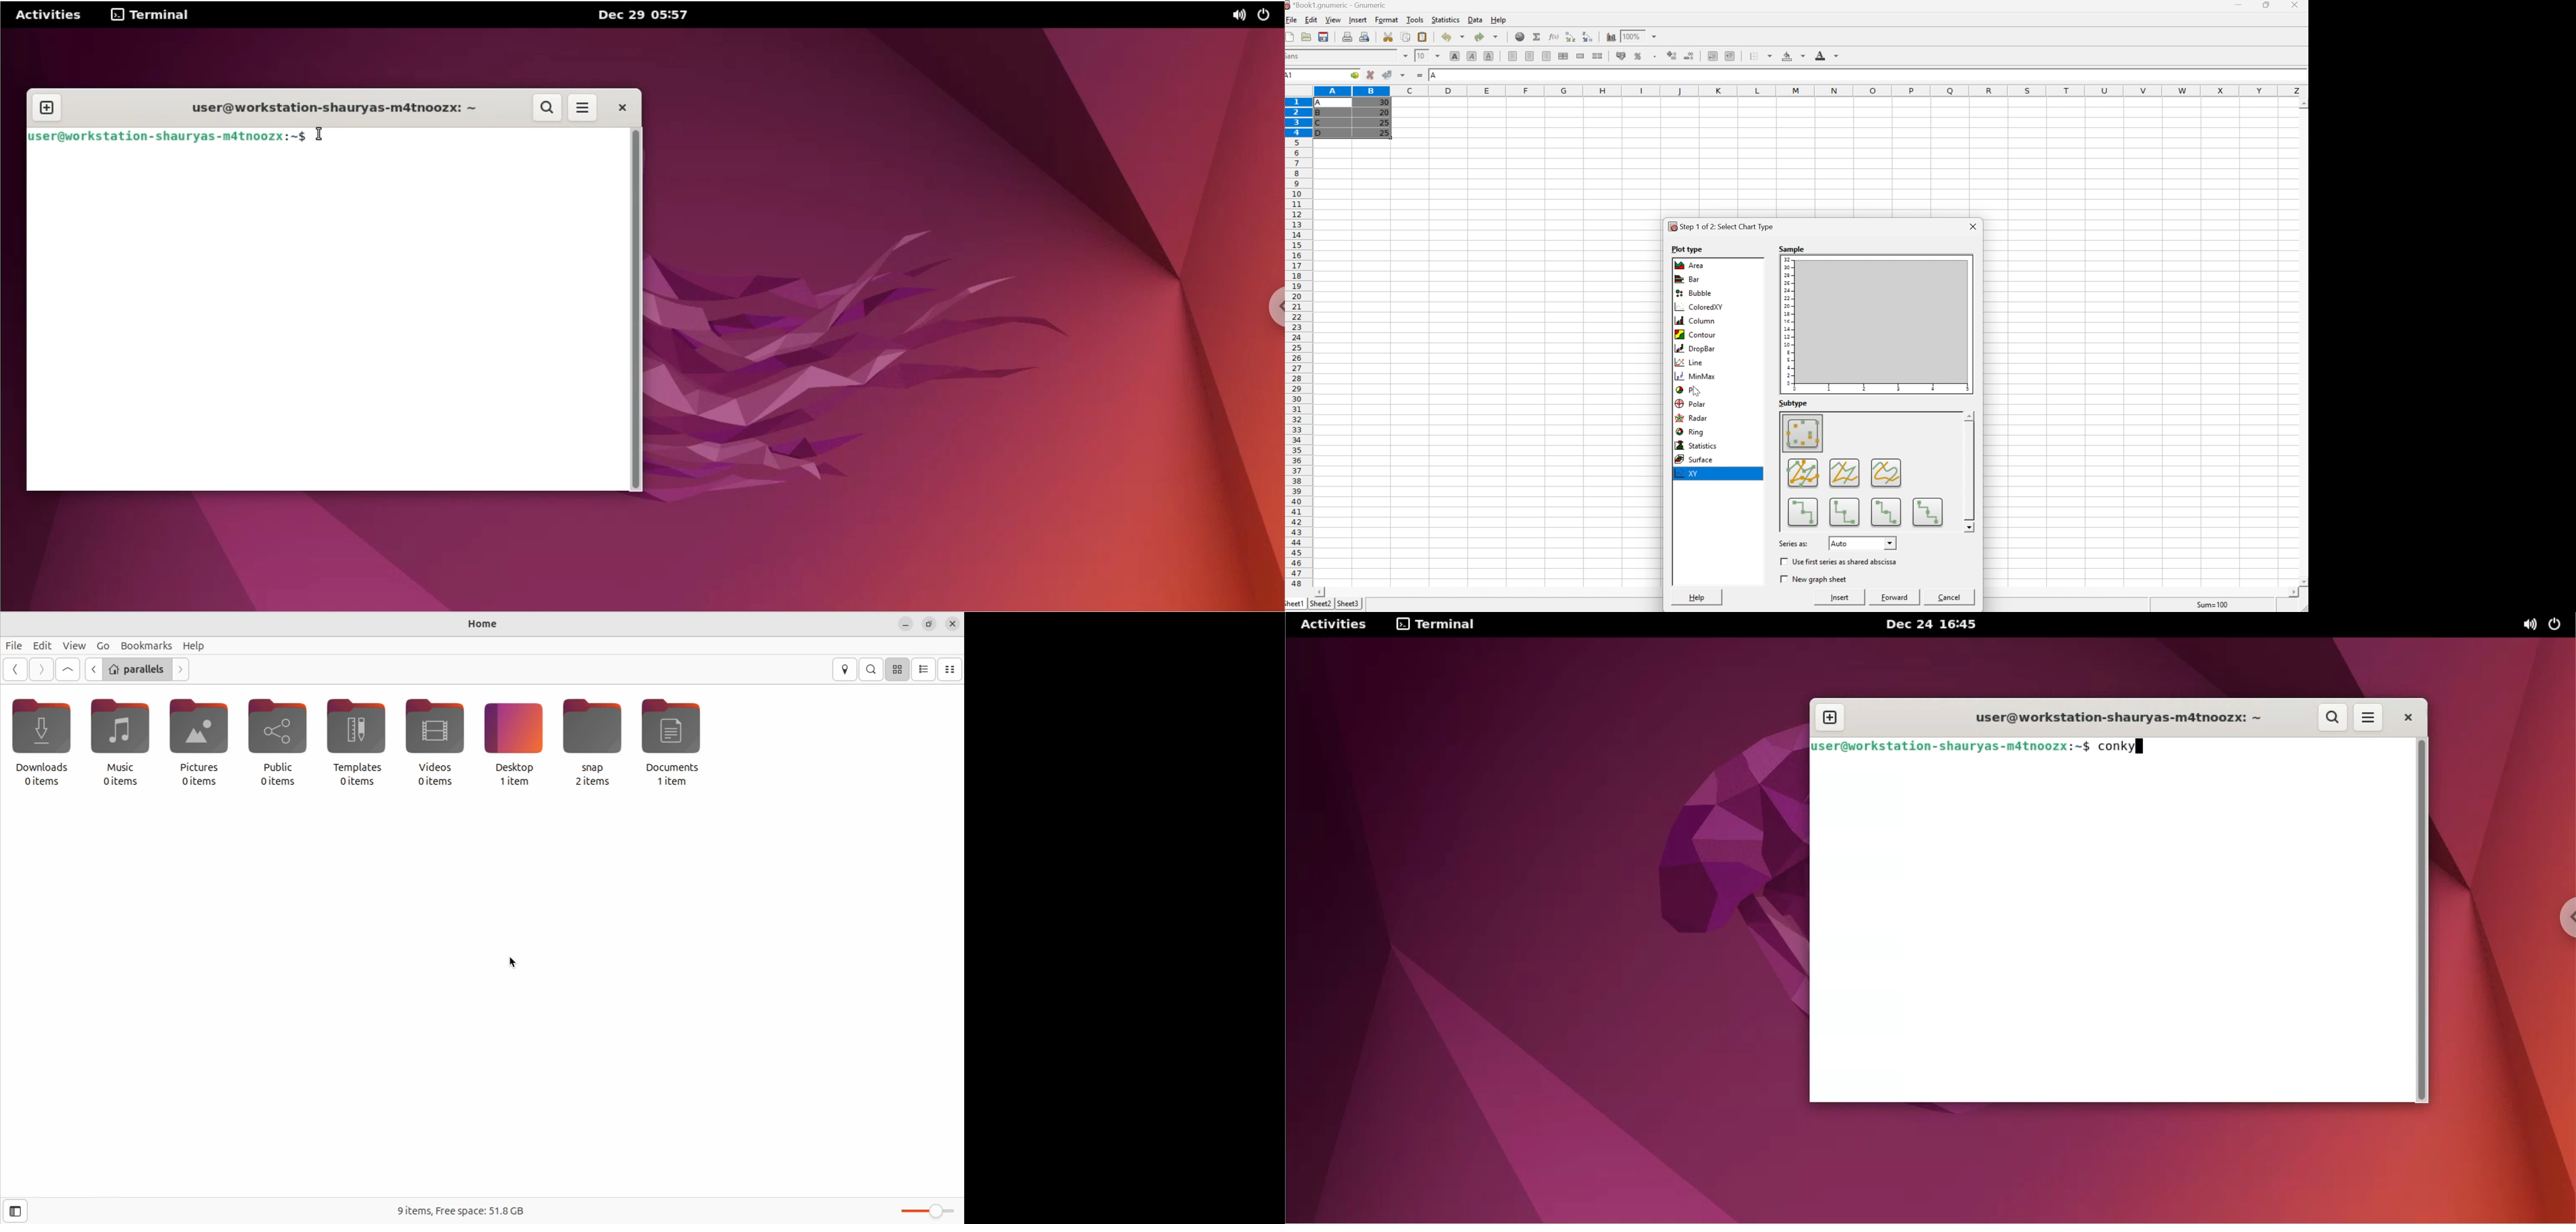 This screenshot has height=1232, width=2576. What do you see at coordinates (2211, 605) in the screenshot?
I see `Sum = 0` at bounding box center [2211, 605].